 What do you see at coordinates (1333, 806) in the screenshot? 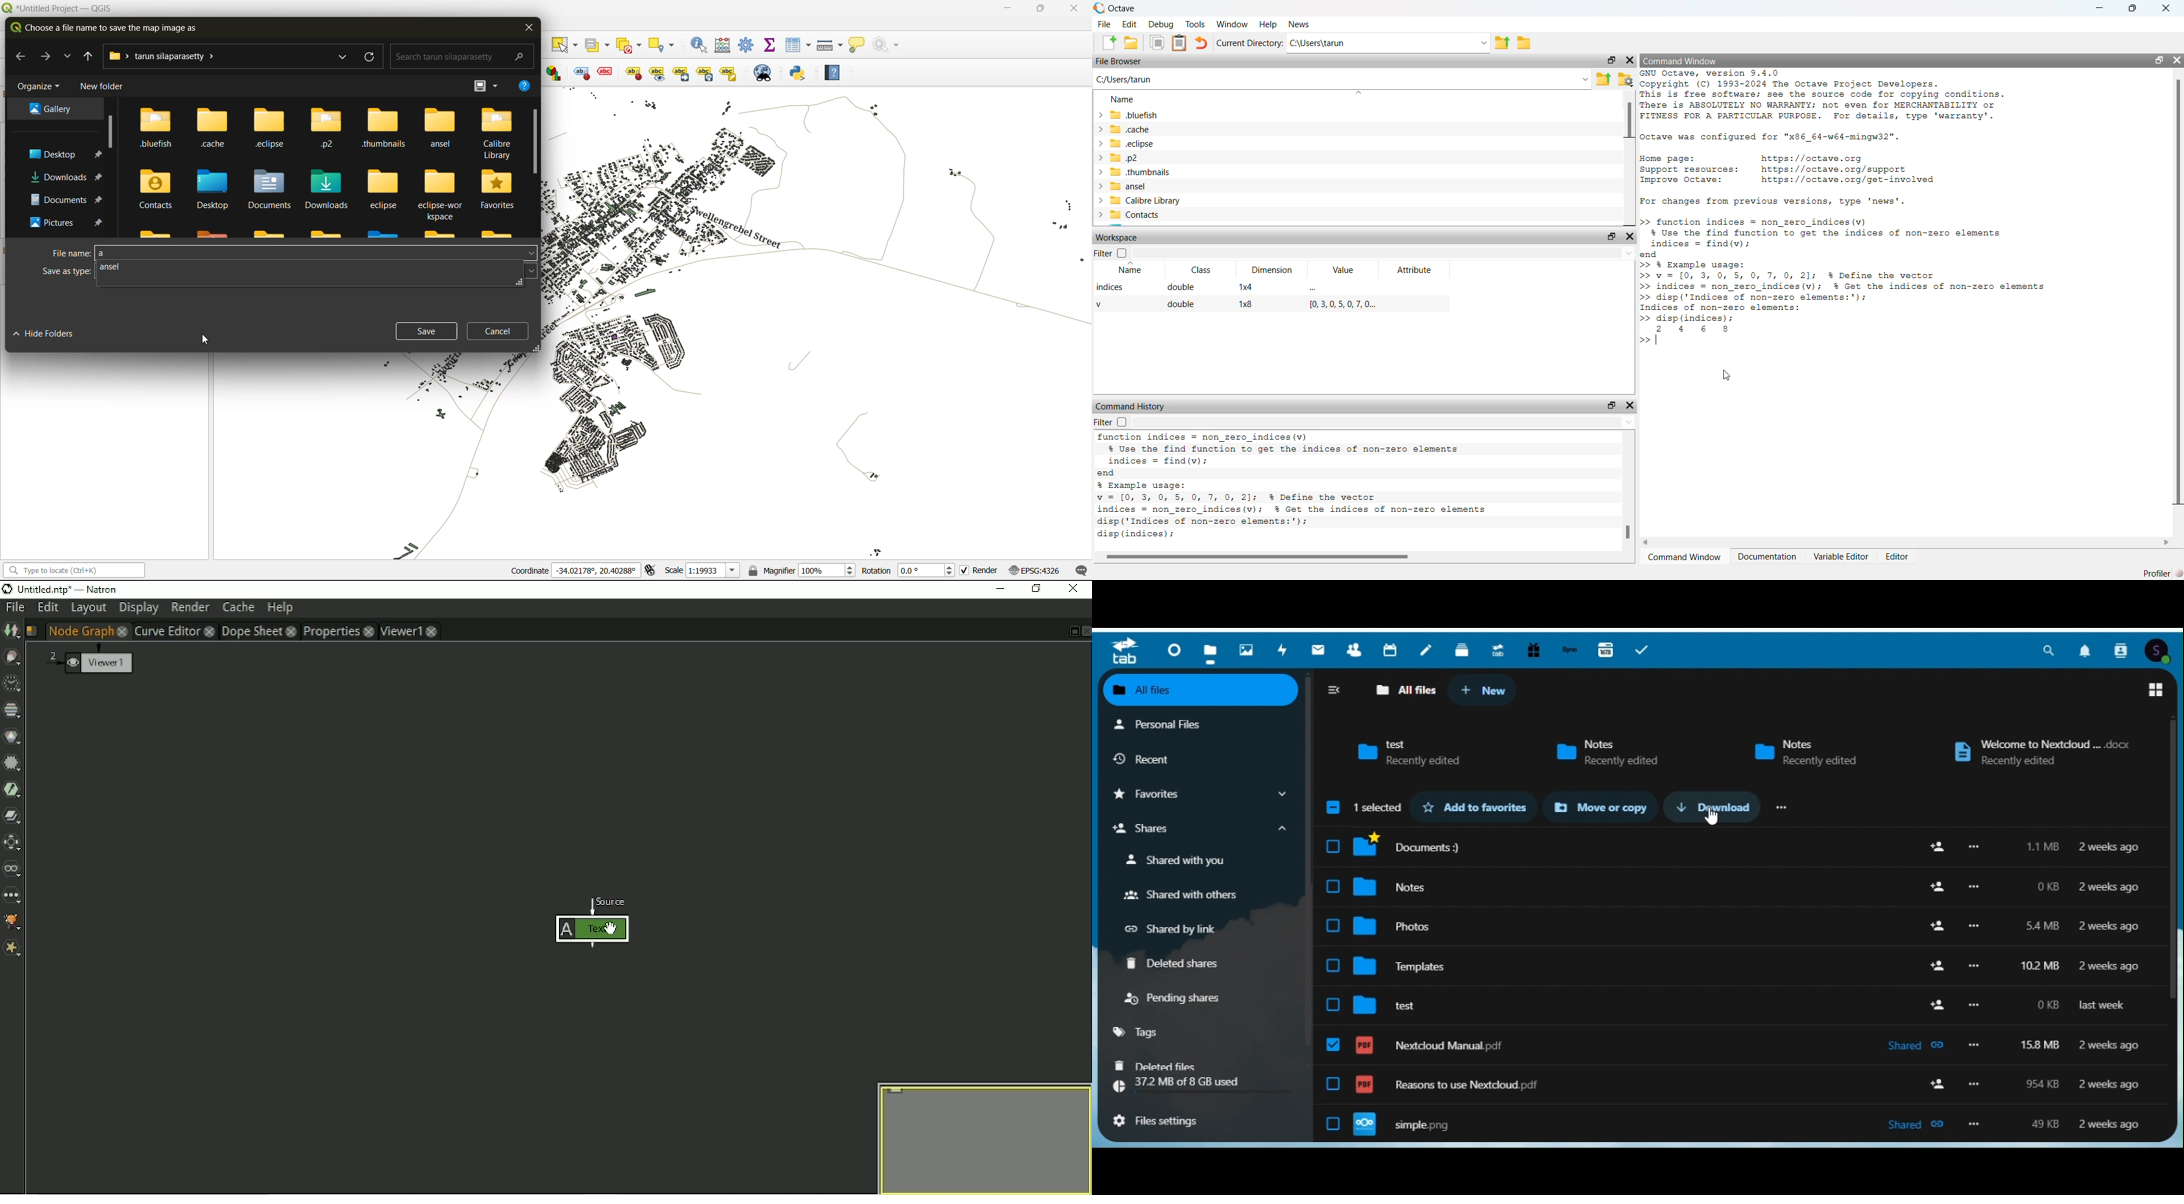
I see `Checkbox` at bounding box center [1333, 806].